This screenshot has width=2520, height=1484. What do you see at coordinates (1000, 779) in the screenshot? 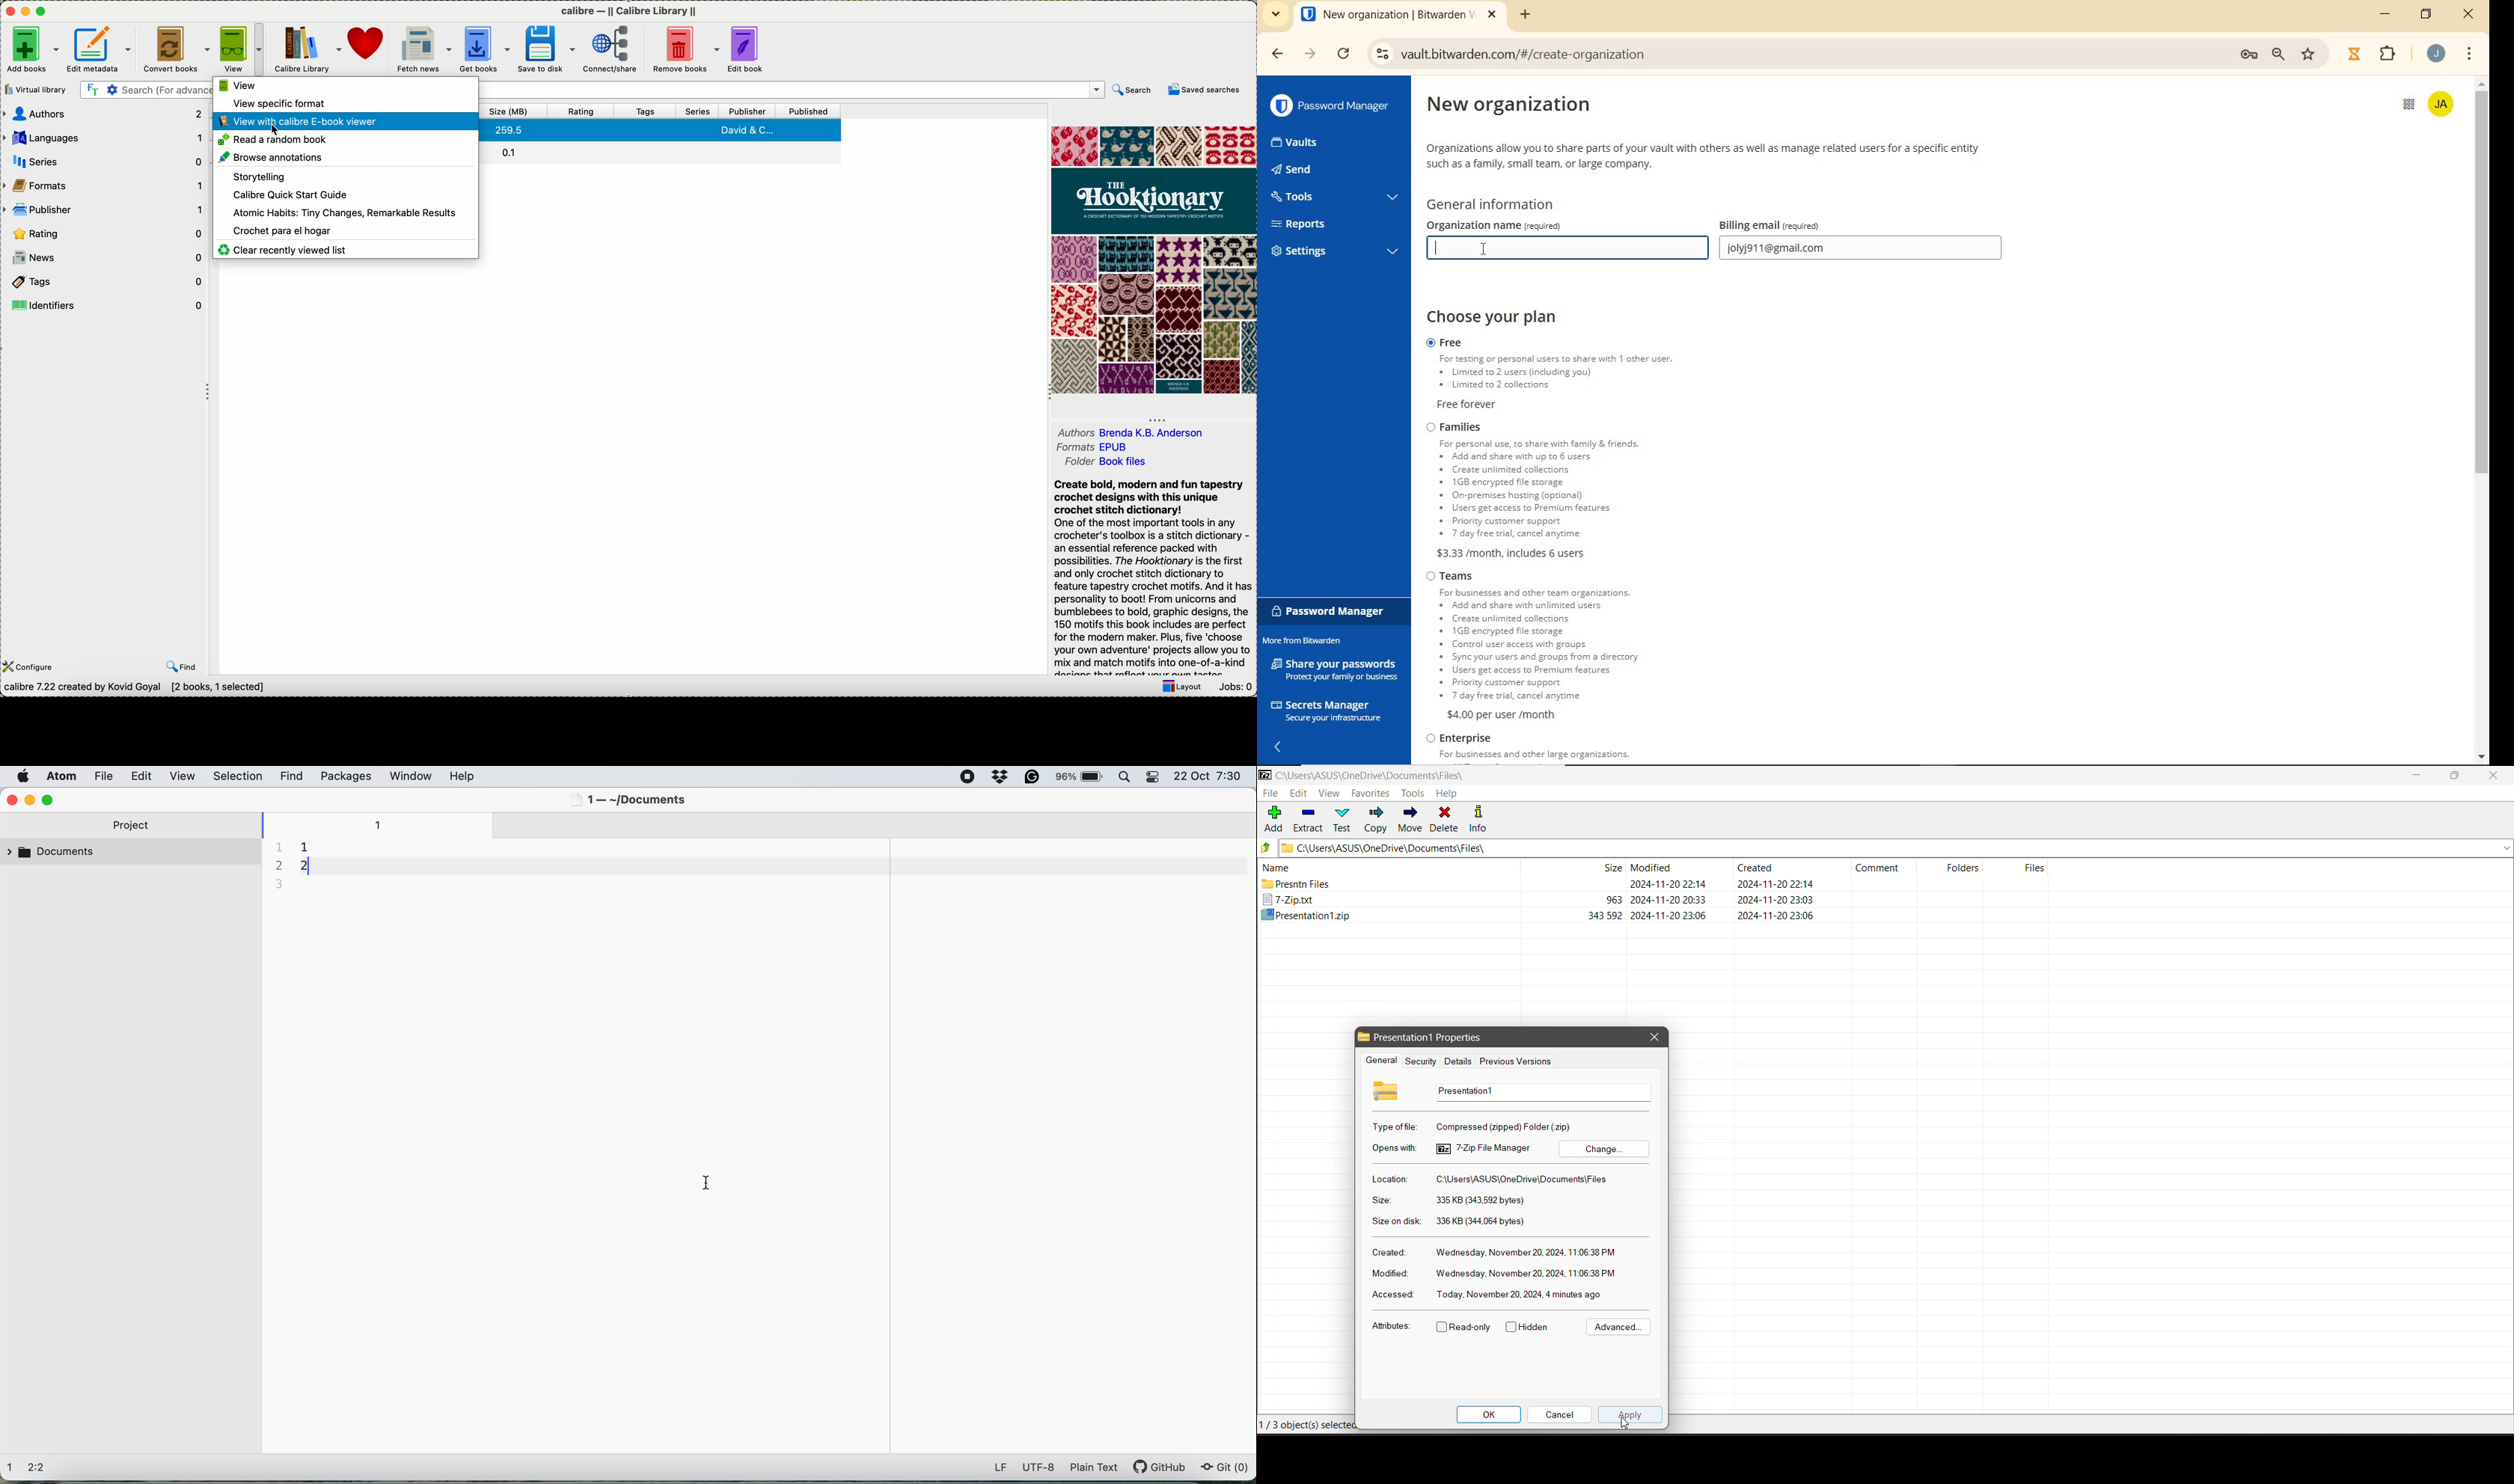
I see `dropbox` at bounding box center [1000, 779].